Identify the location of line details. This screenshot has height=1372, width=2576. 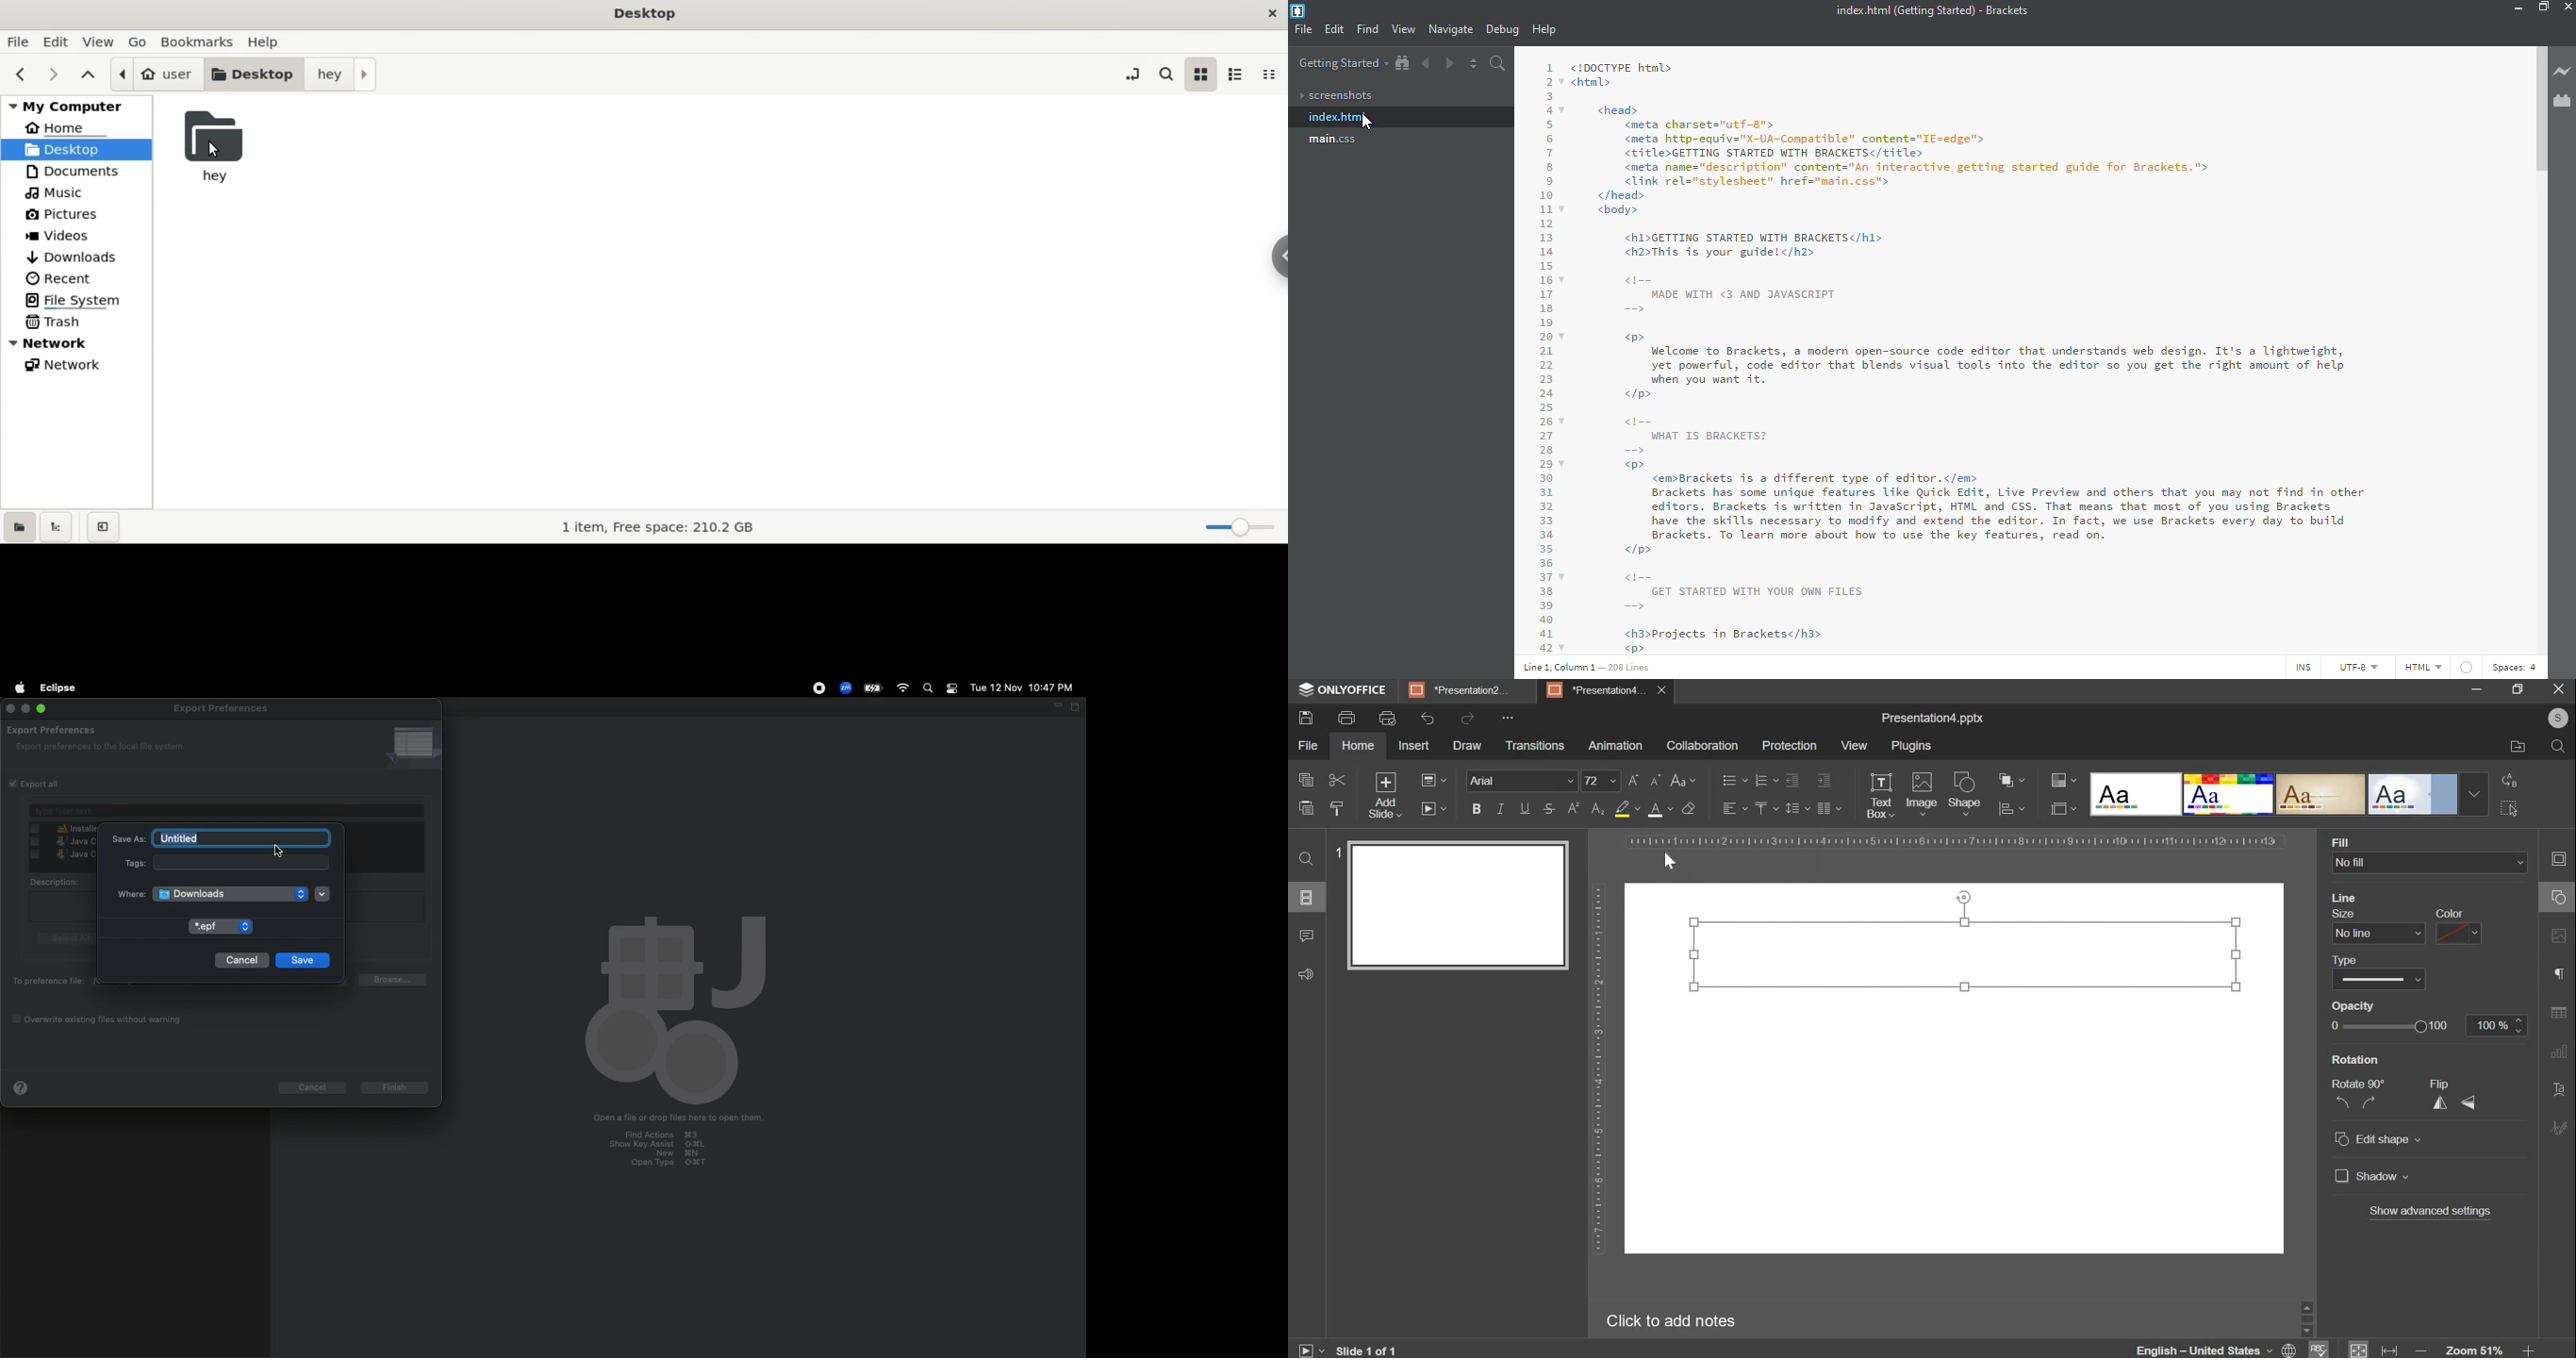
(1589, 667).